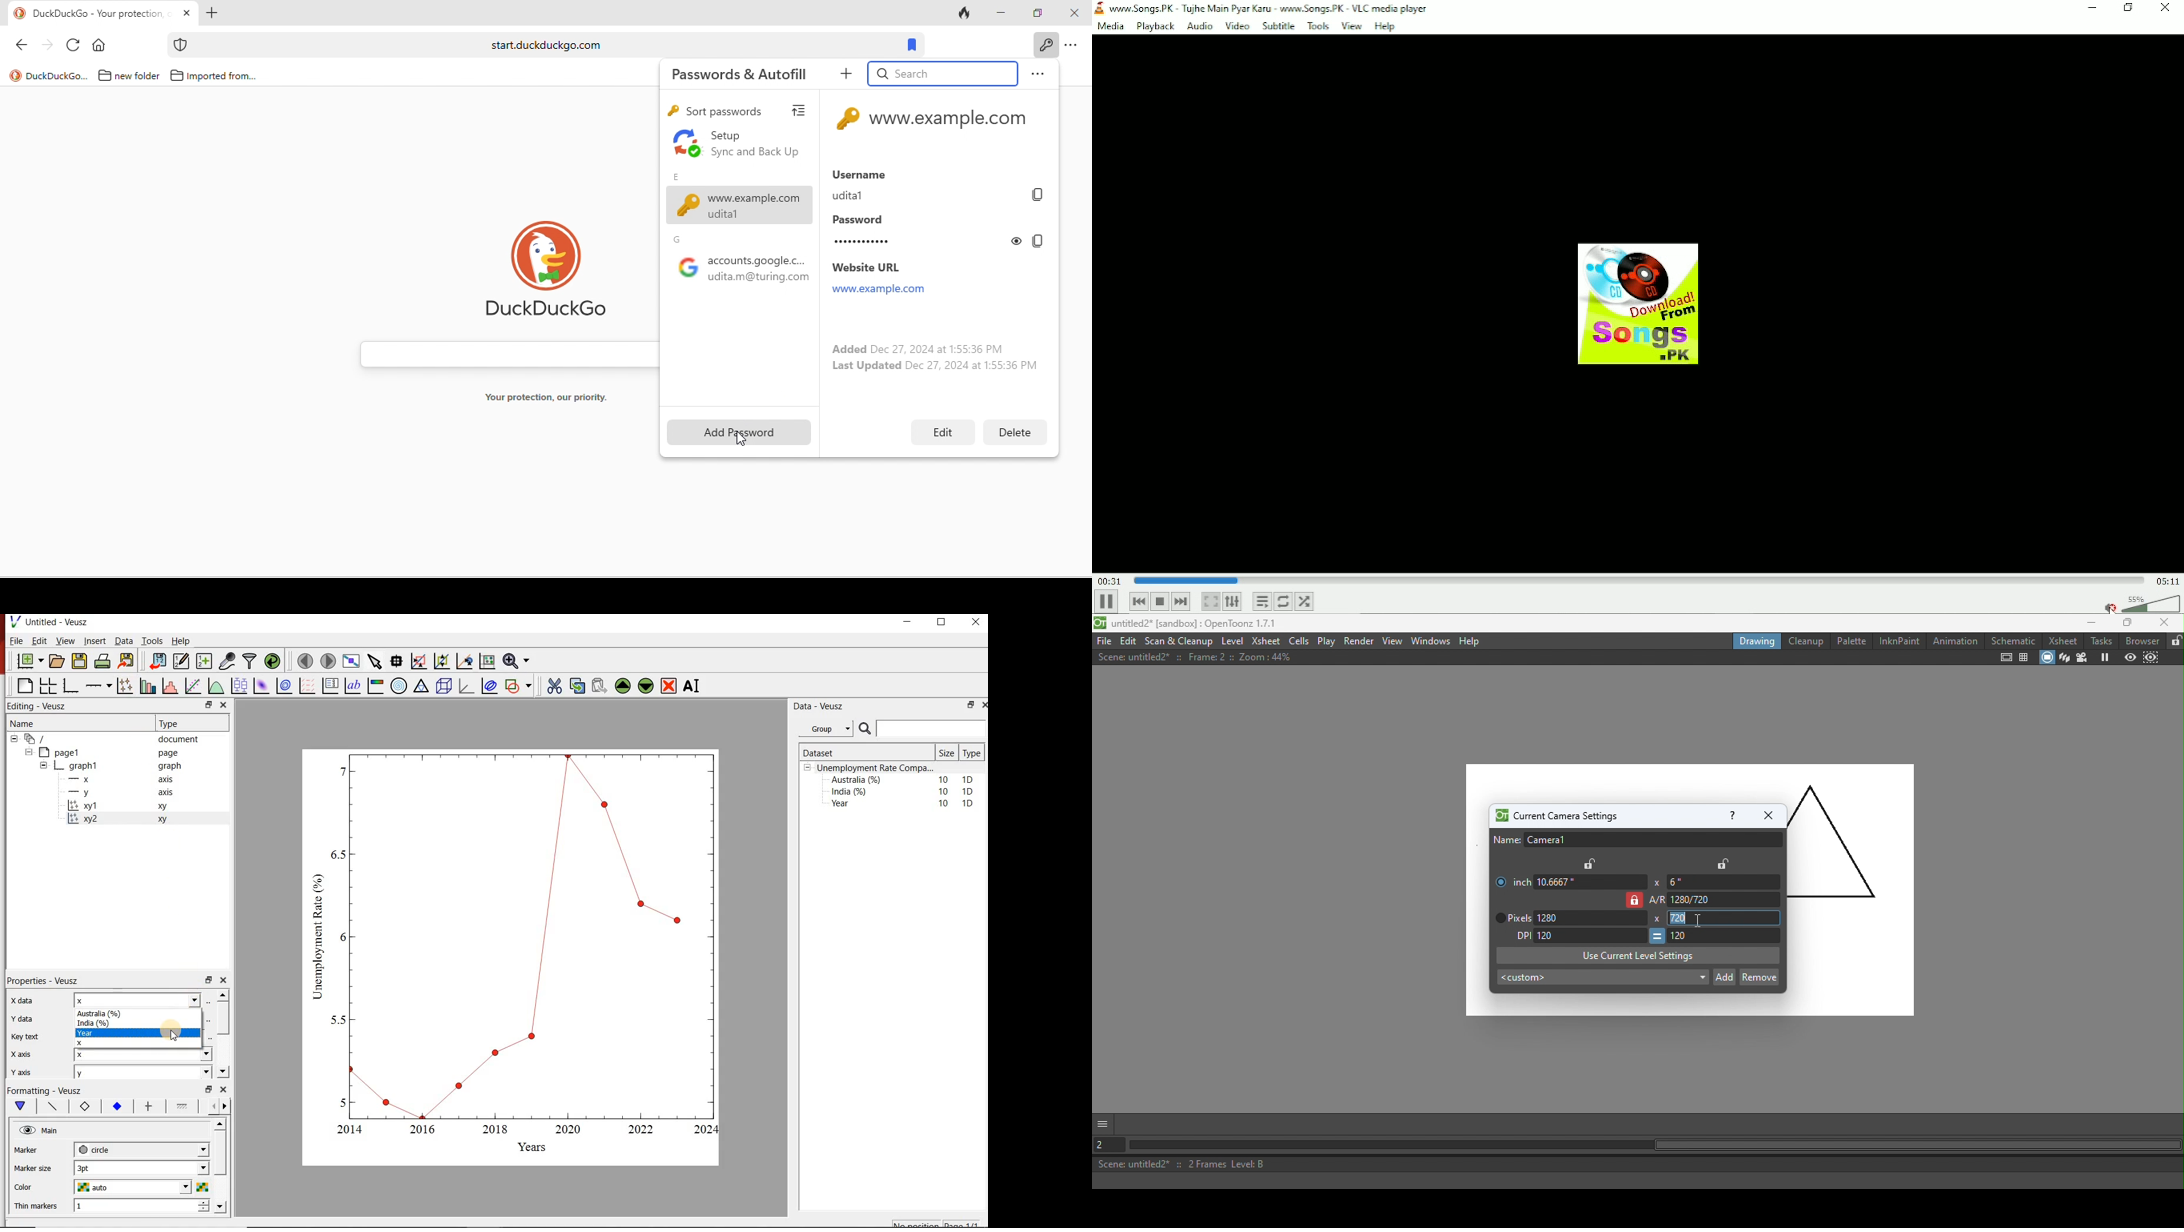 The image size is (2184, 1232). Describe the element at coordinates (1851, 891) in the screenshot. I see `canvas` at that location.